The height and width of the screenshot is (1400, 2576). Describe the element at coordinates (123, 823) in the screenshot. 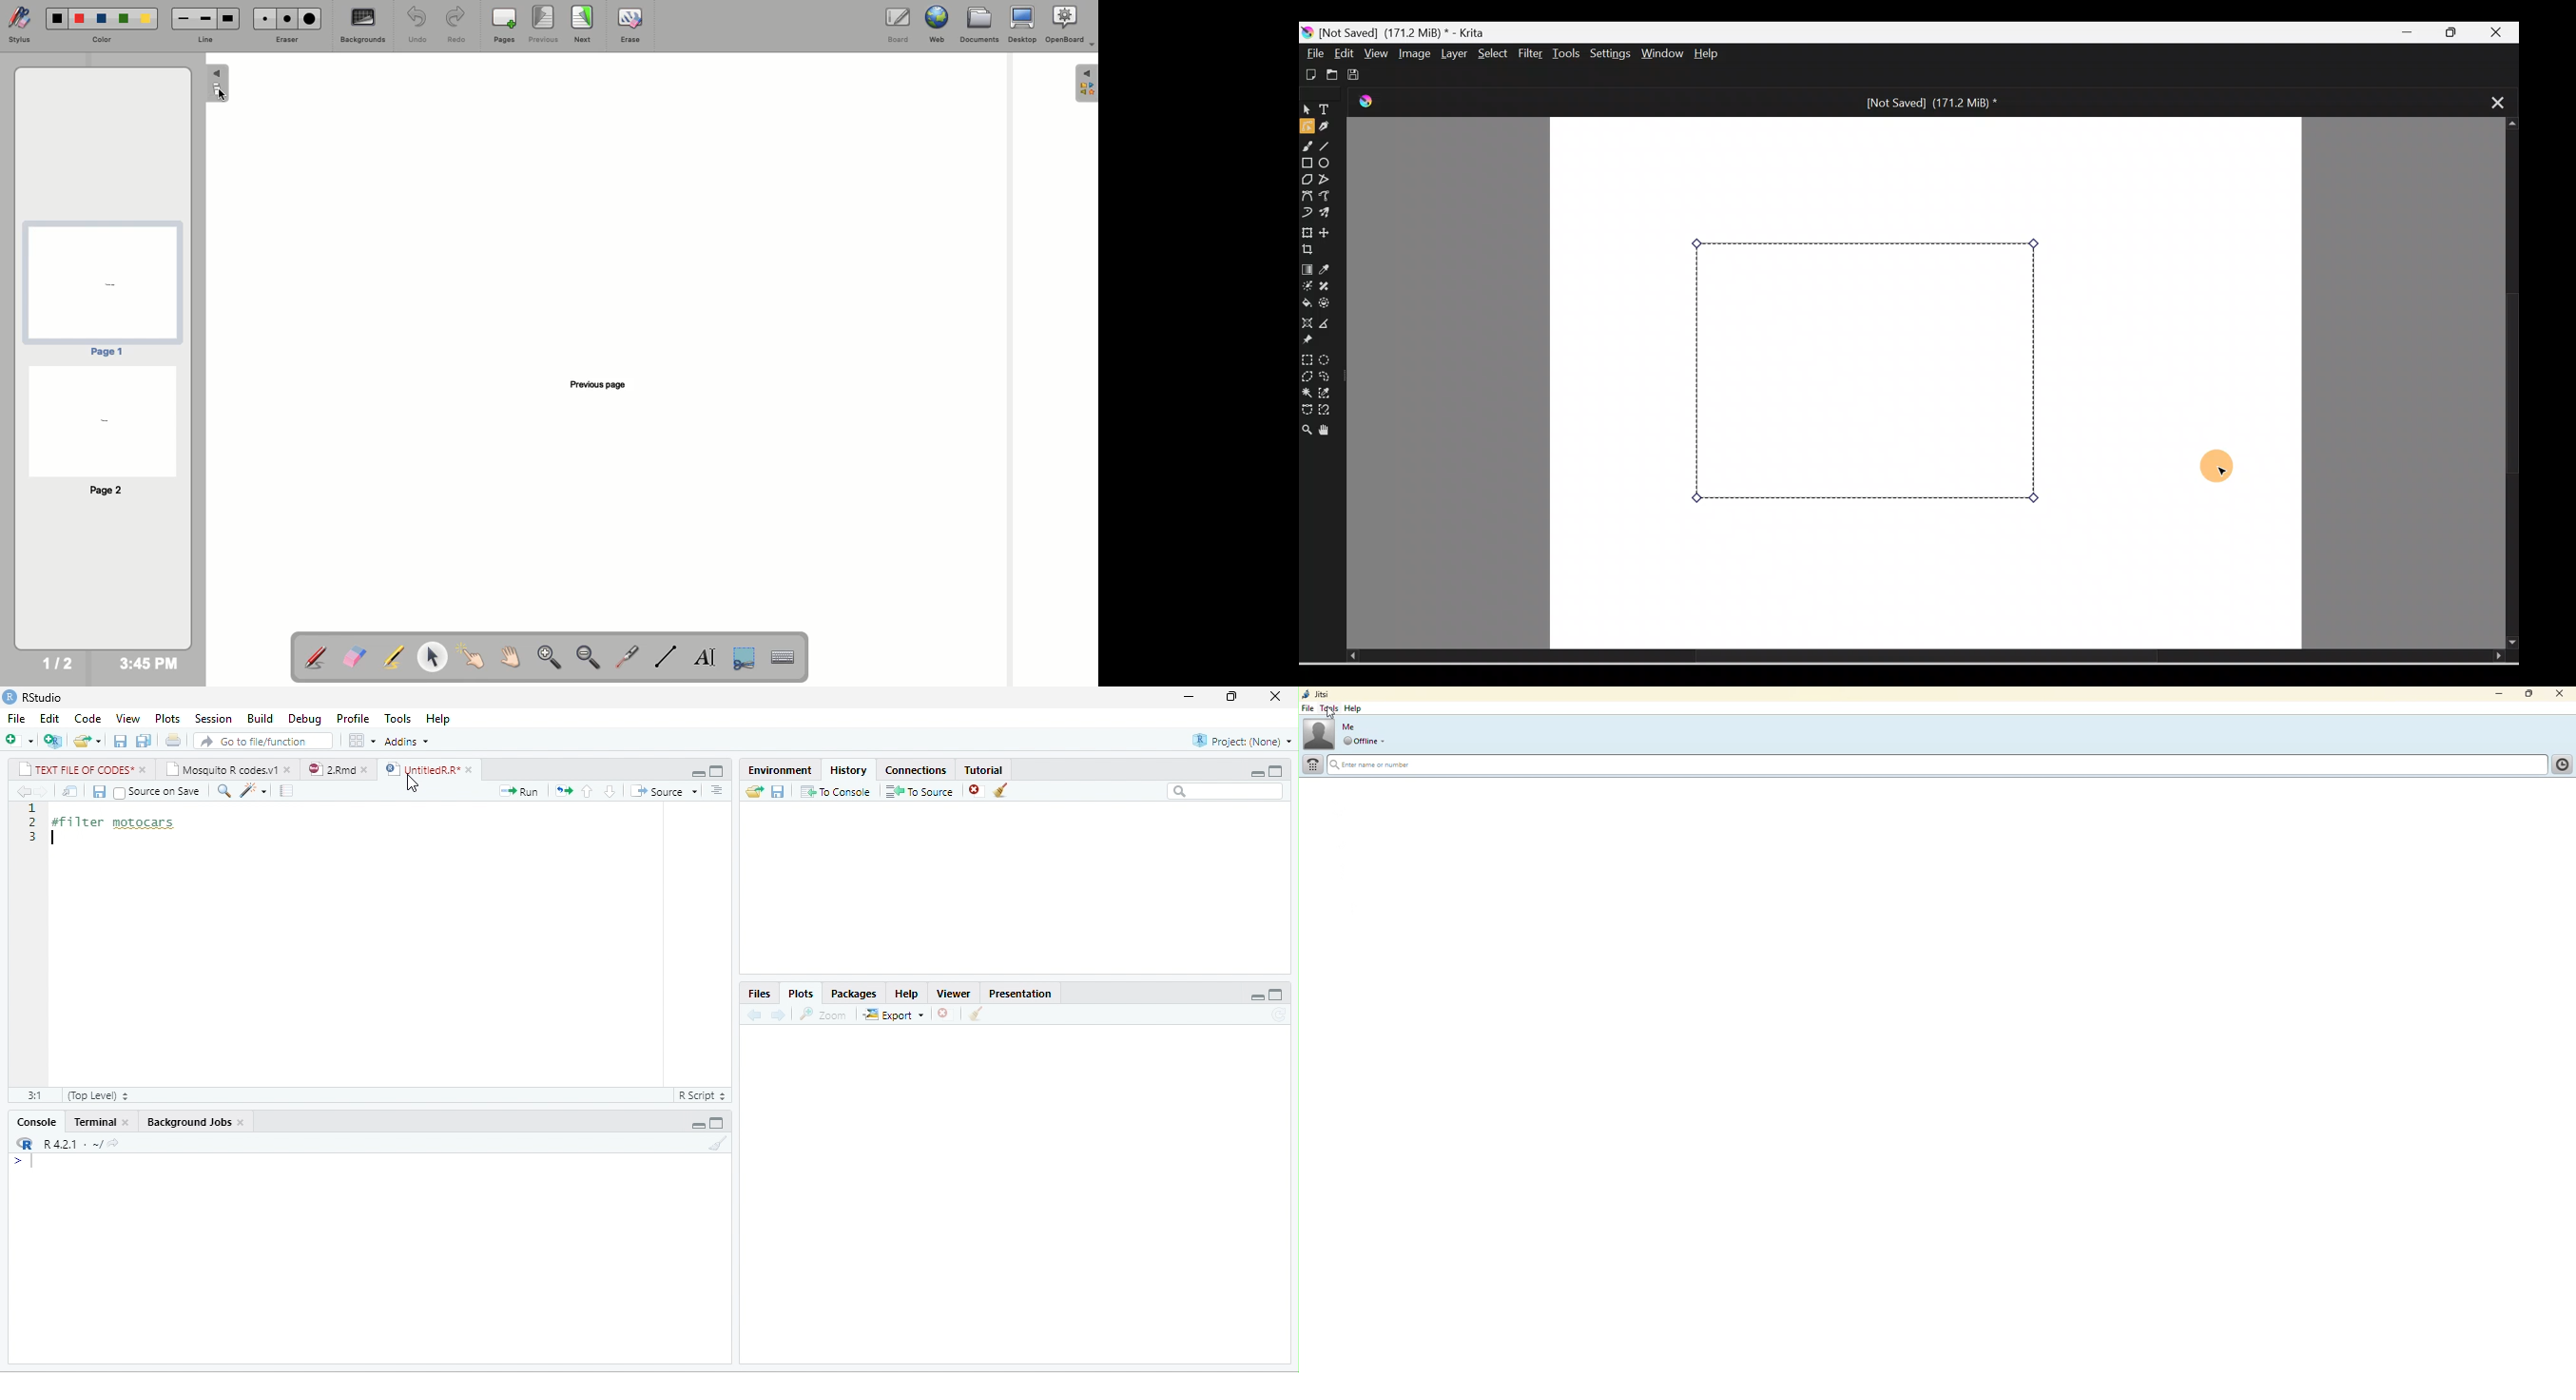

I see `#filter motocars` at that location.